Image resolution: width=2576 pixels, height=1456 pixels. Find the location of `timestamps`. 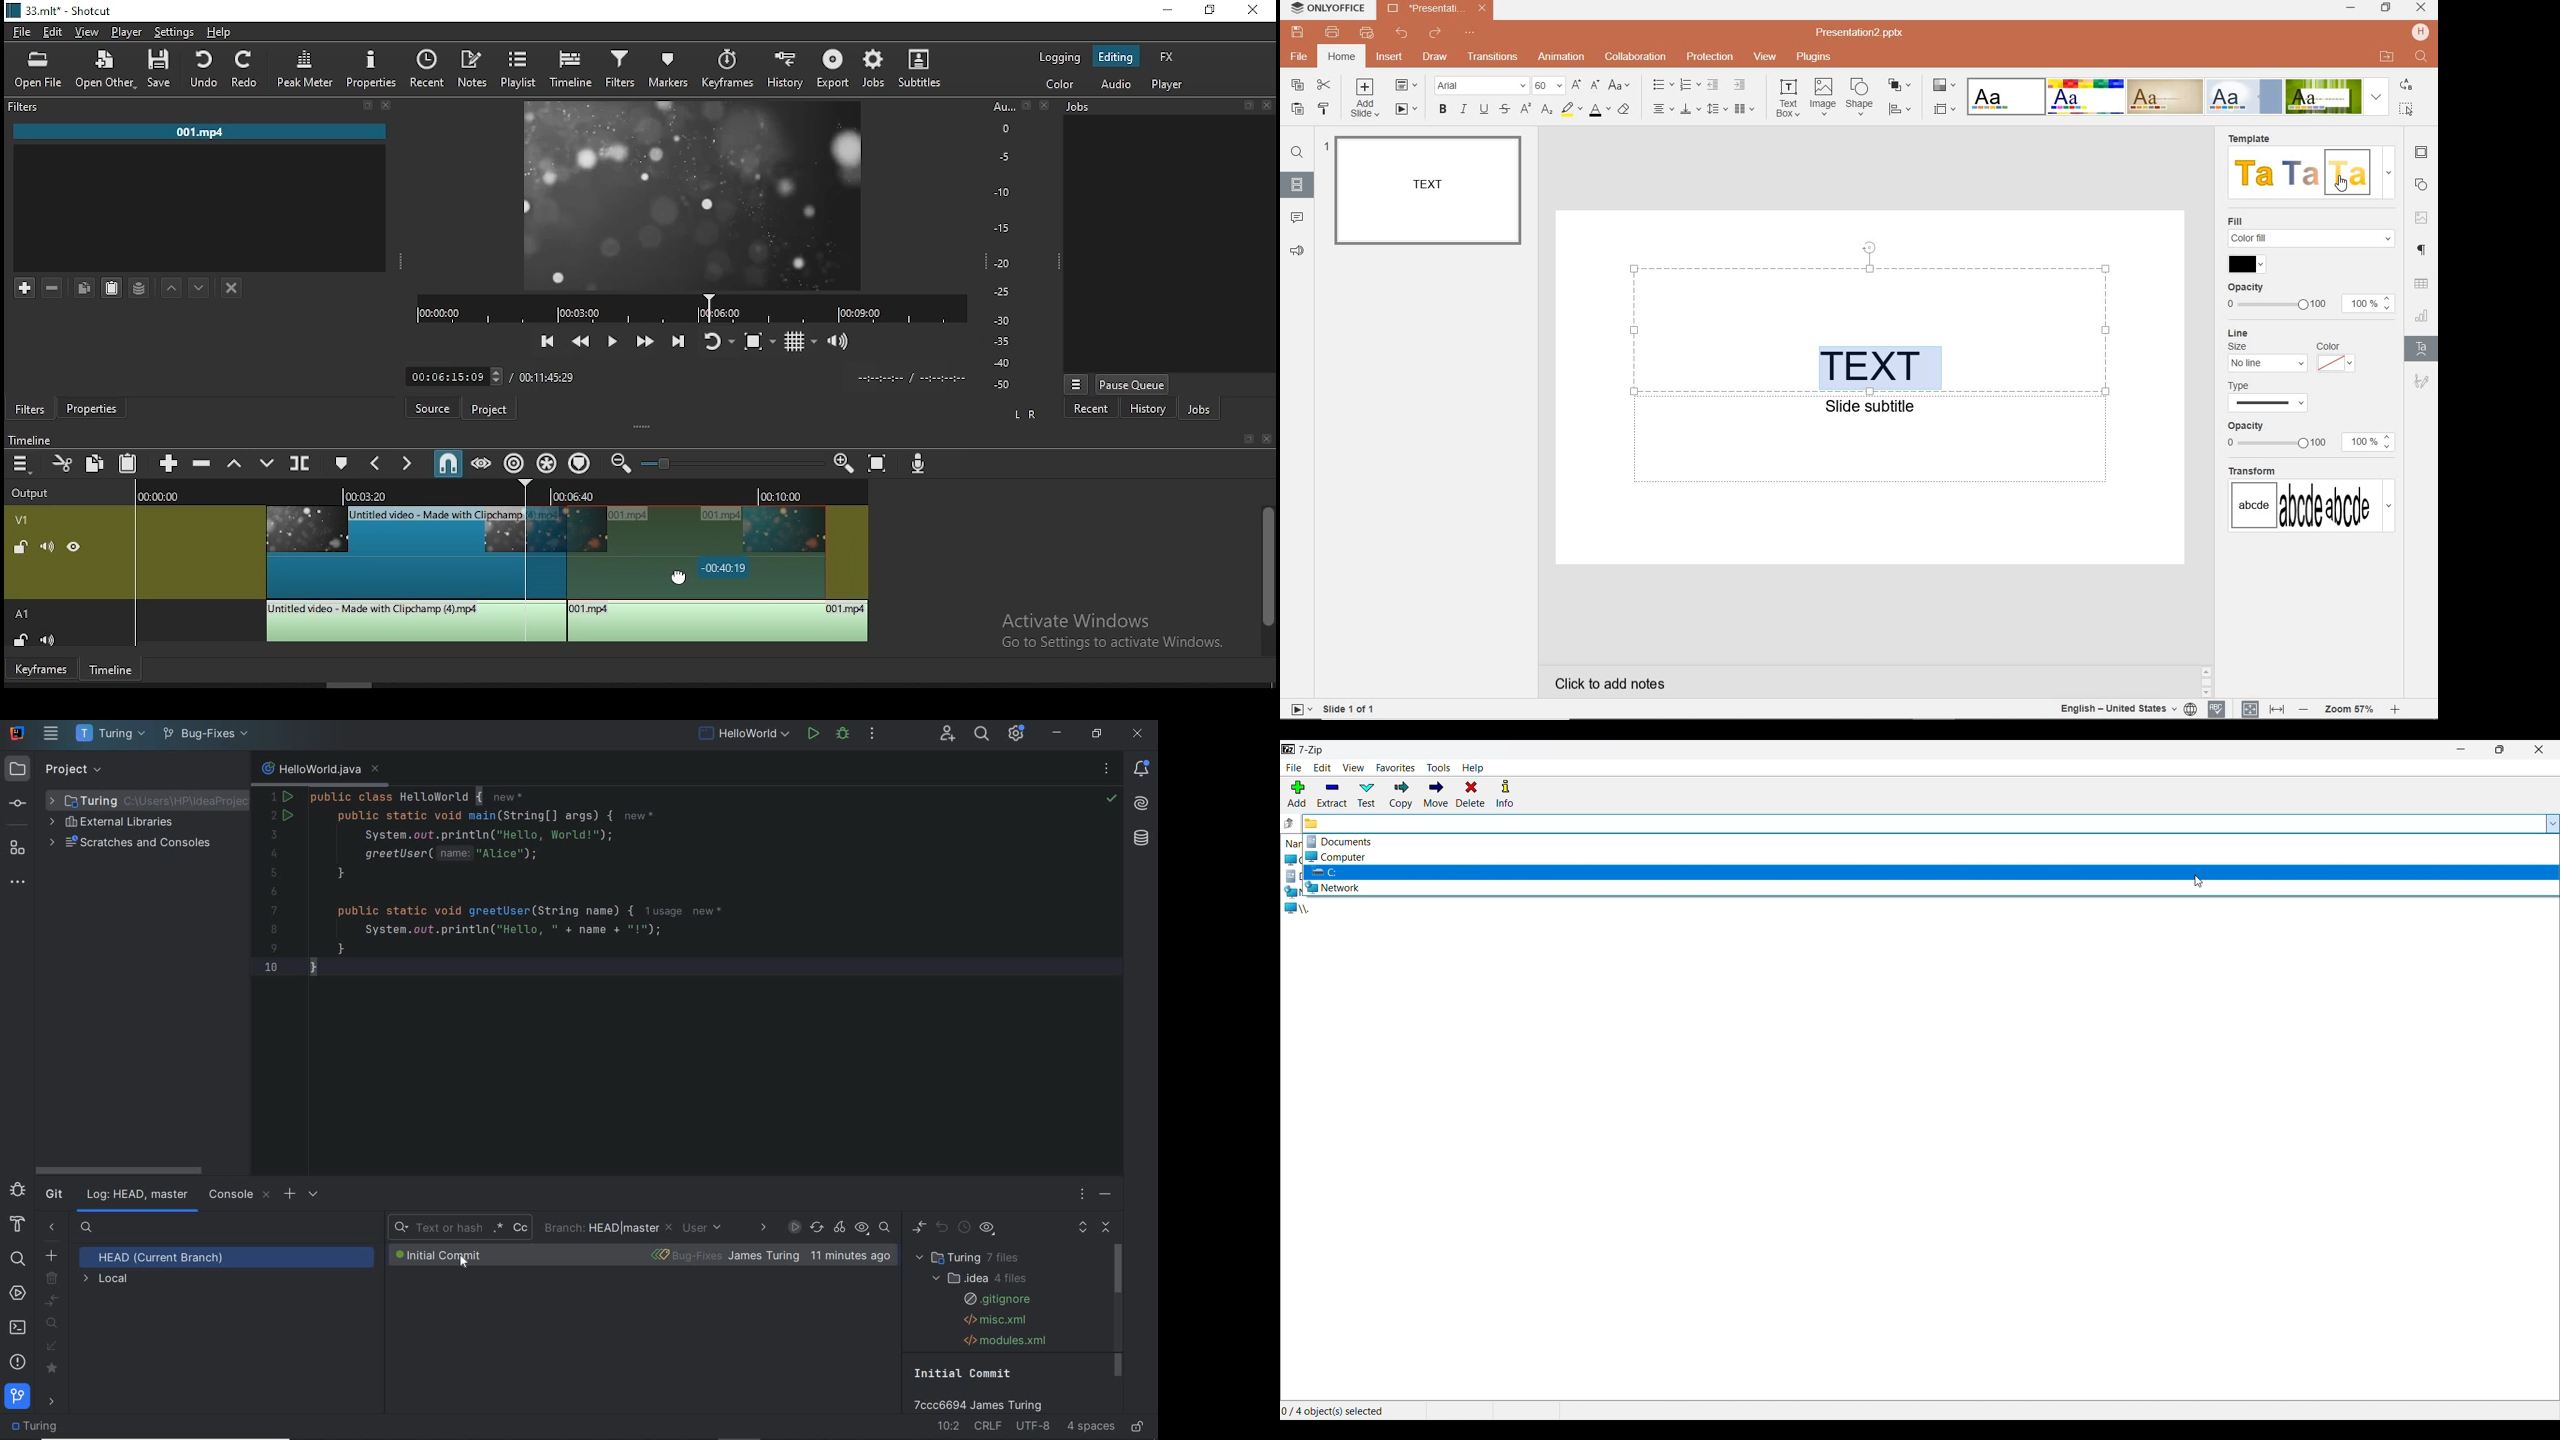

timestamps is located at coordinates (501, 494).